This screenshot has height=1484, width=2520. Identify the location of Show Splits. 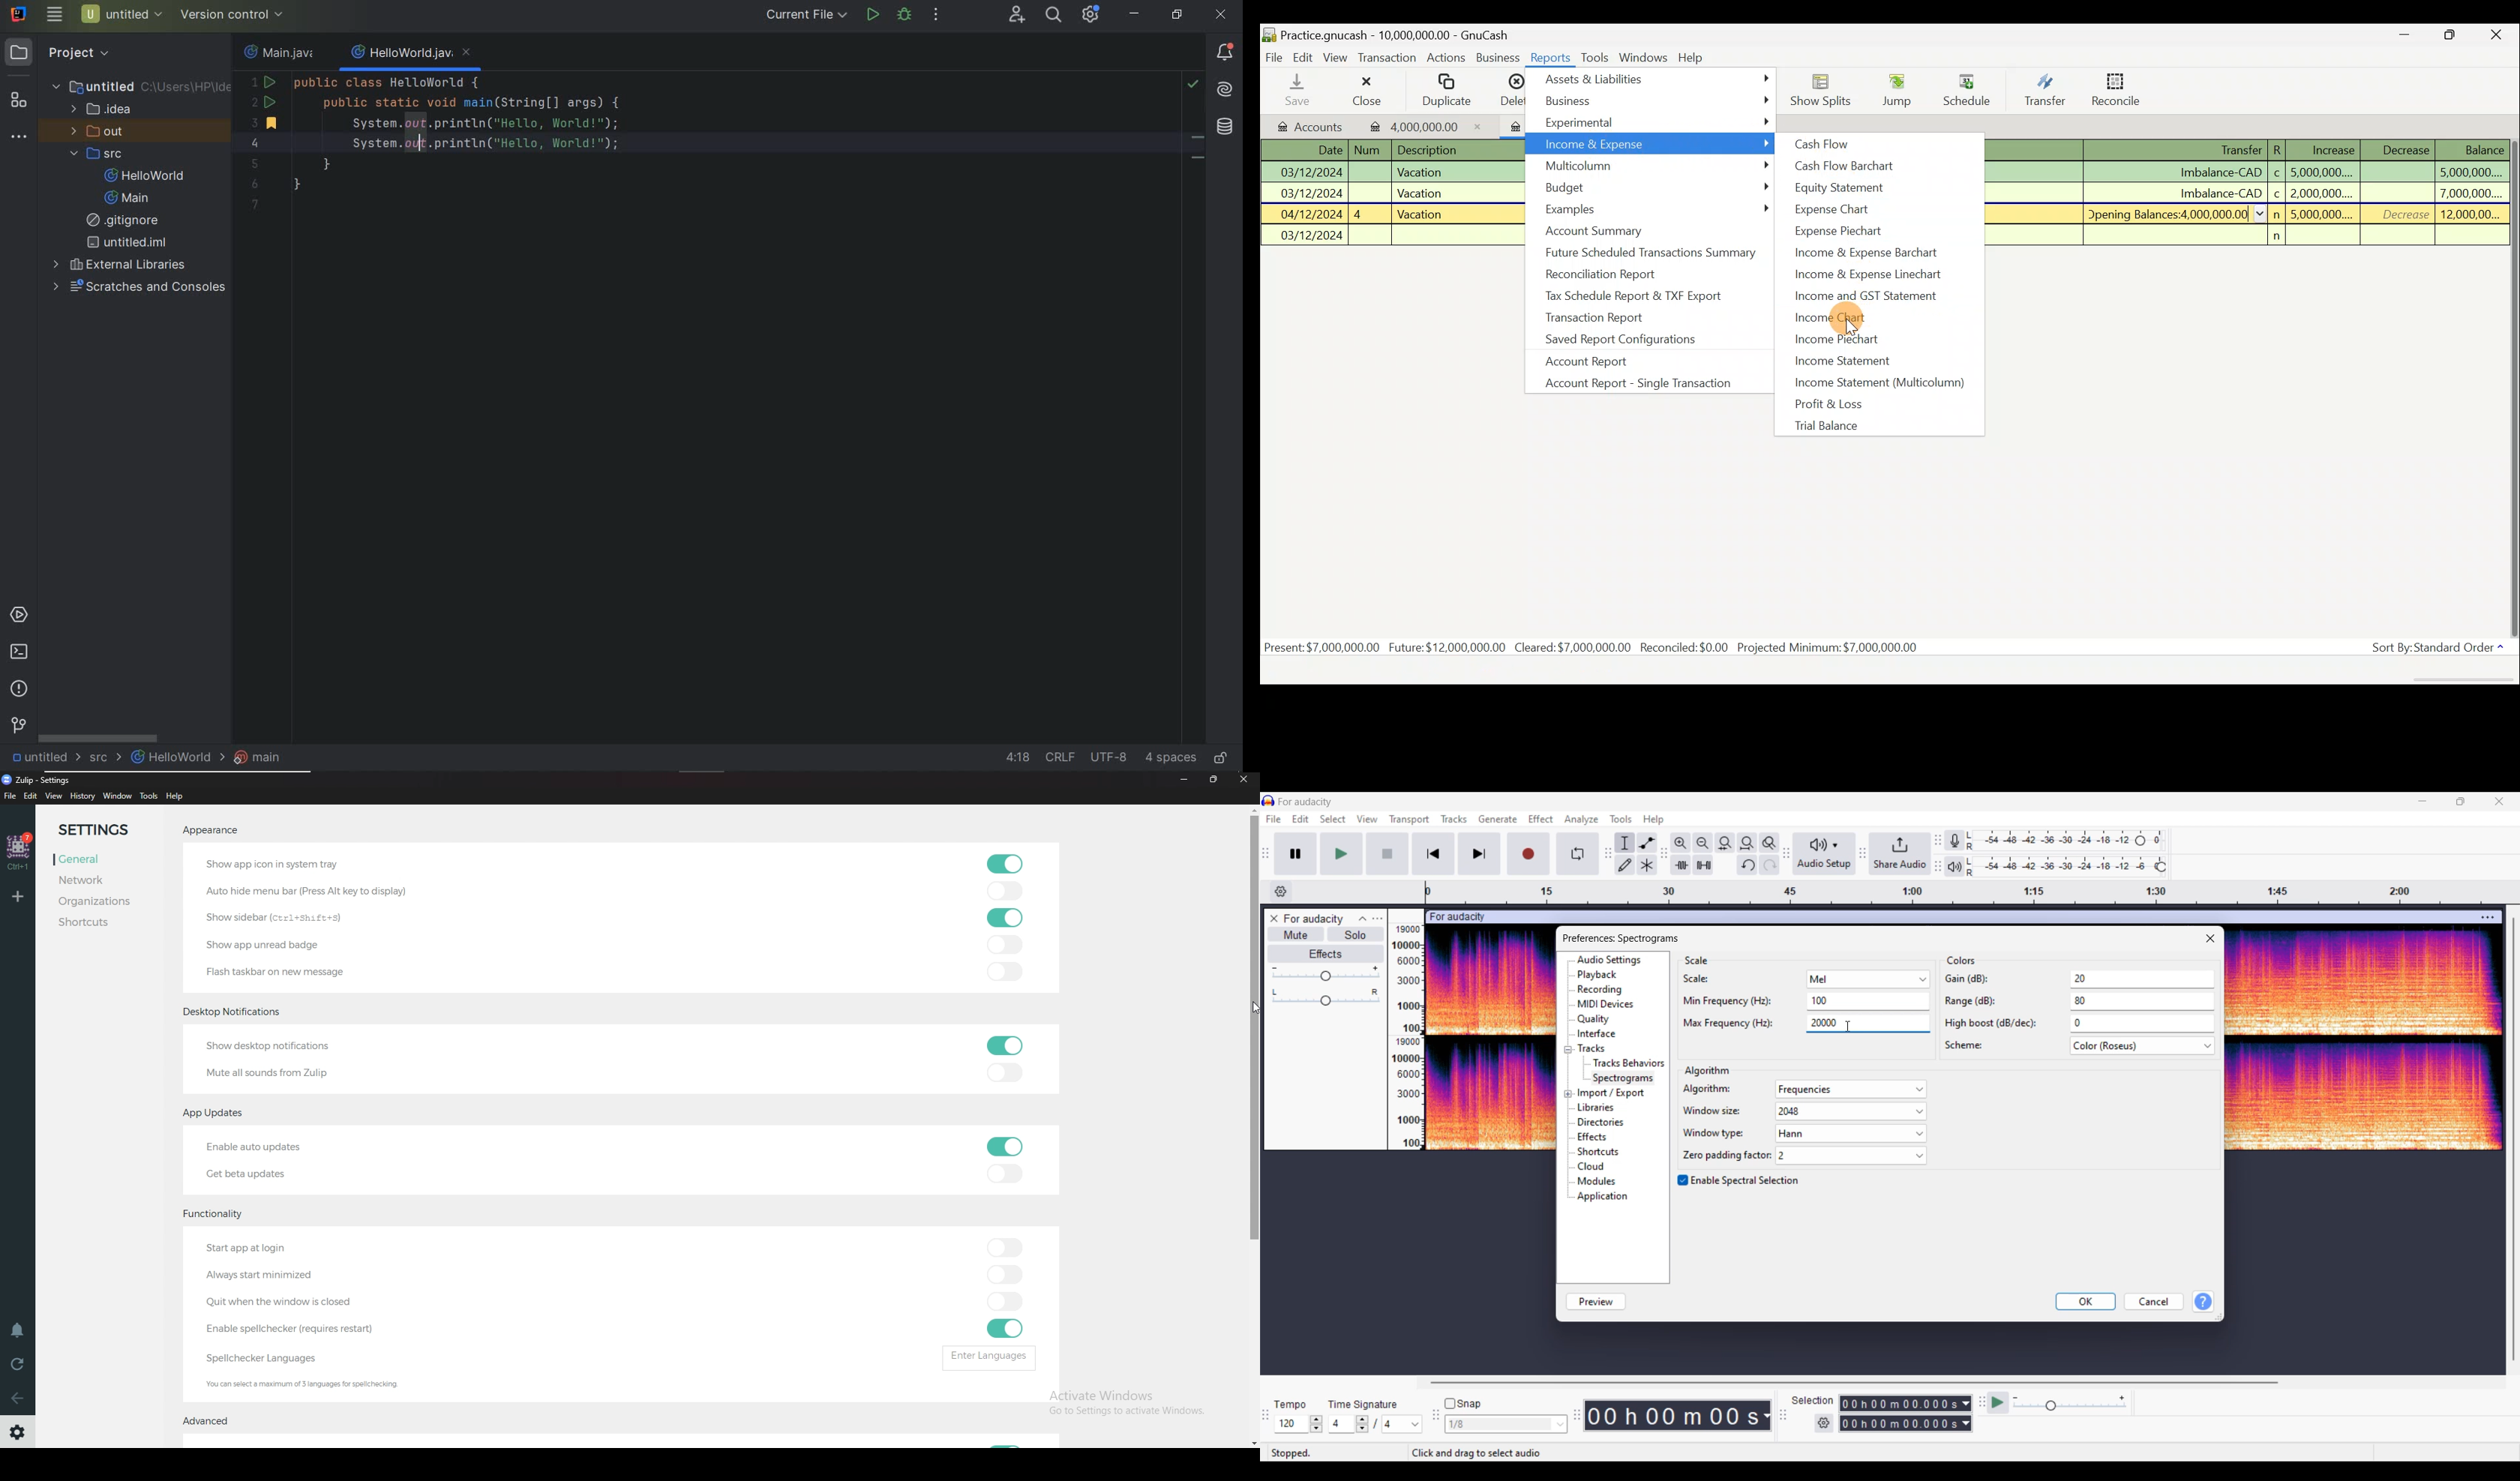
(1822, 89).